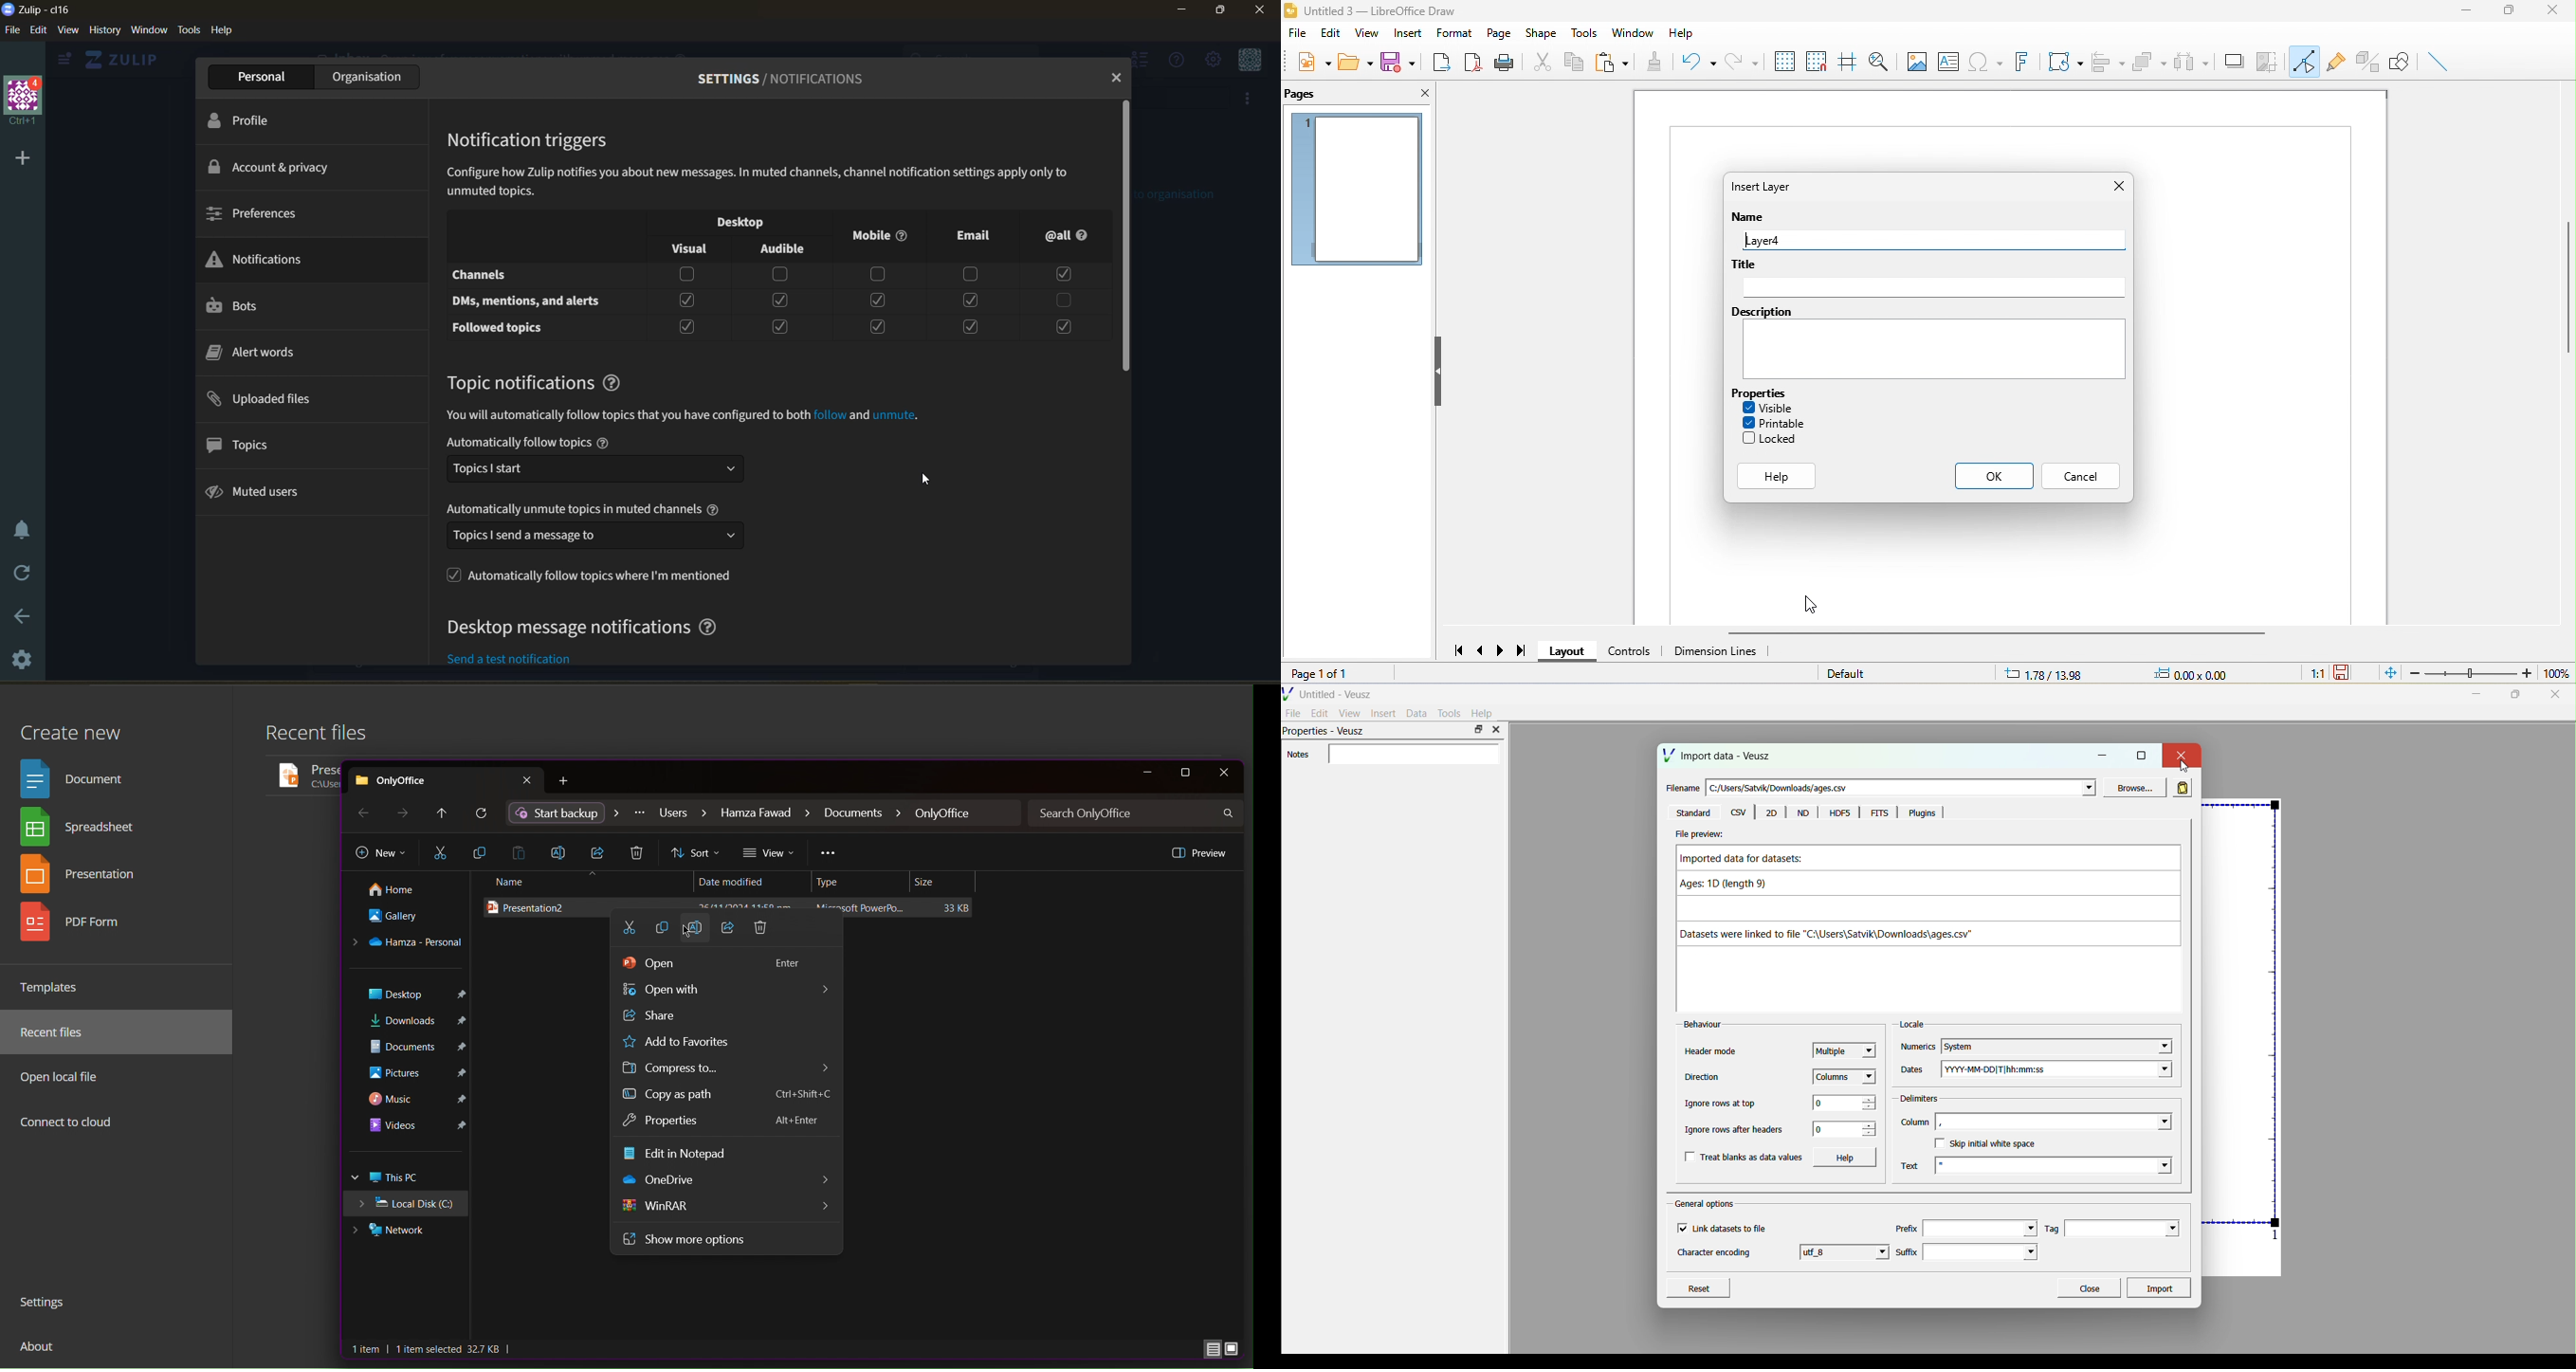  What do you see at coordinates (1744, 265) in the screenshot?
I see `Title` at bounding box center [1744, 265].